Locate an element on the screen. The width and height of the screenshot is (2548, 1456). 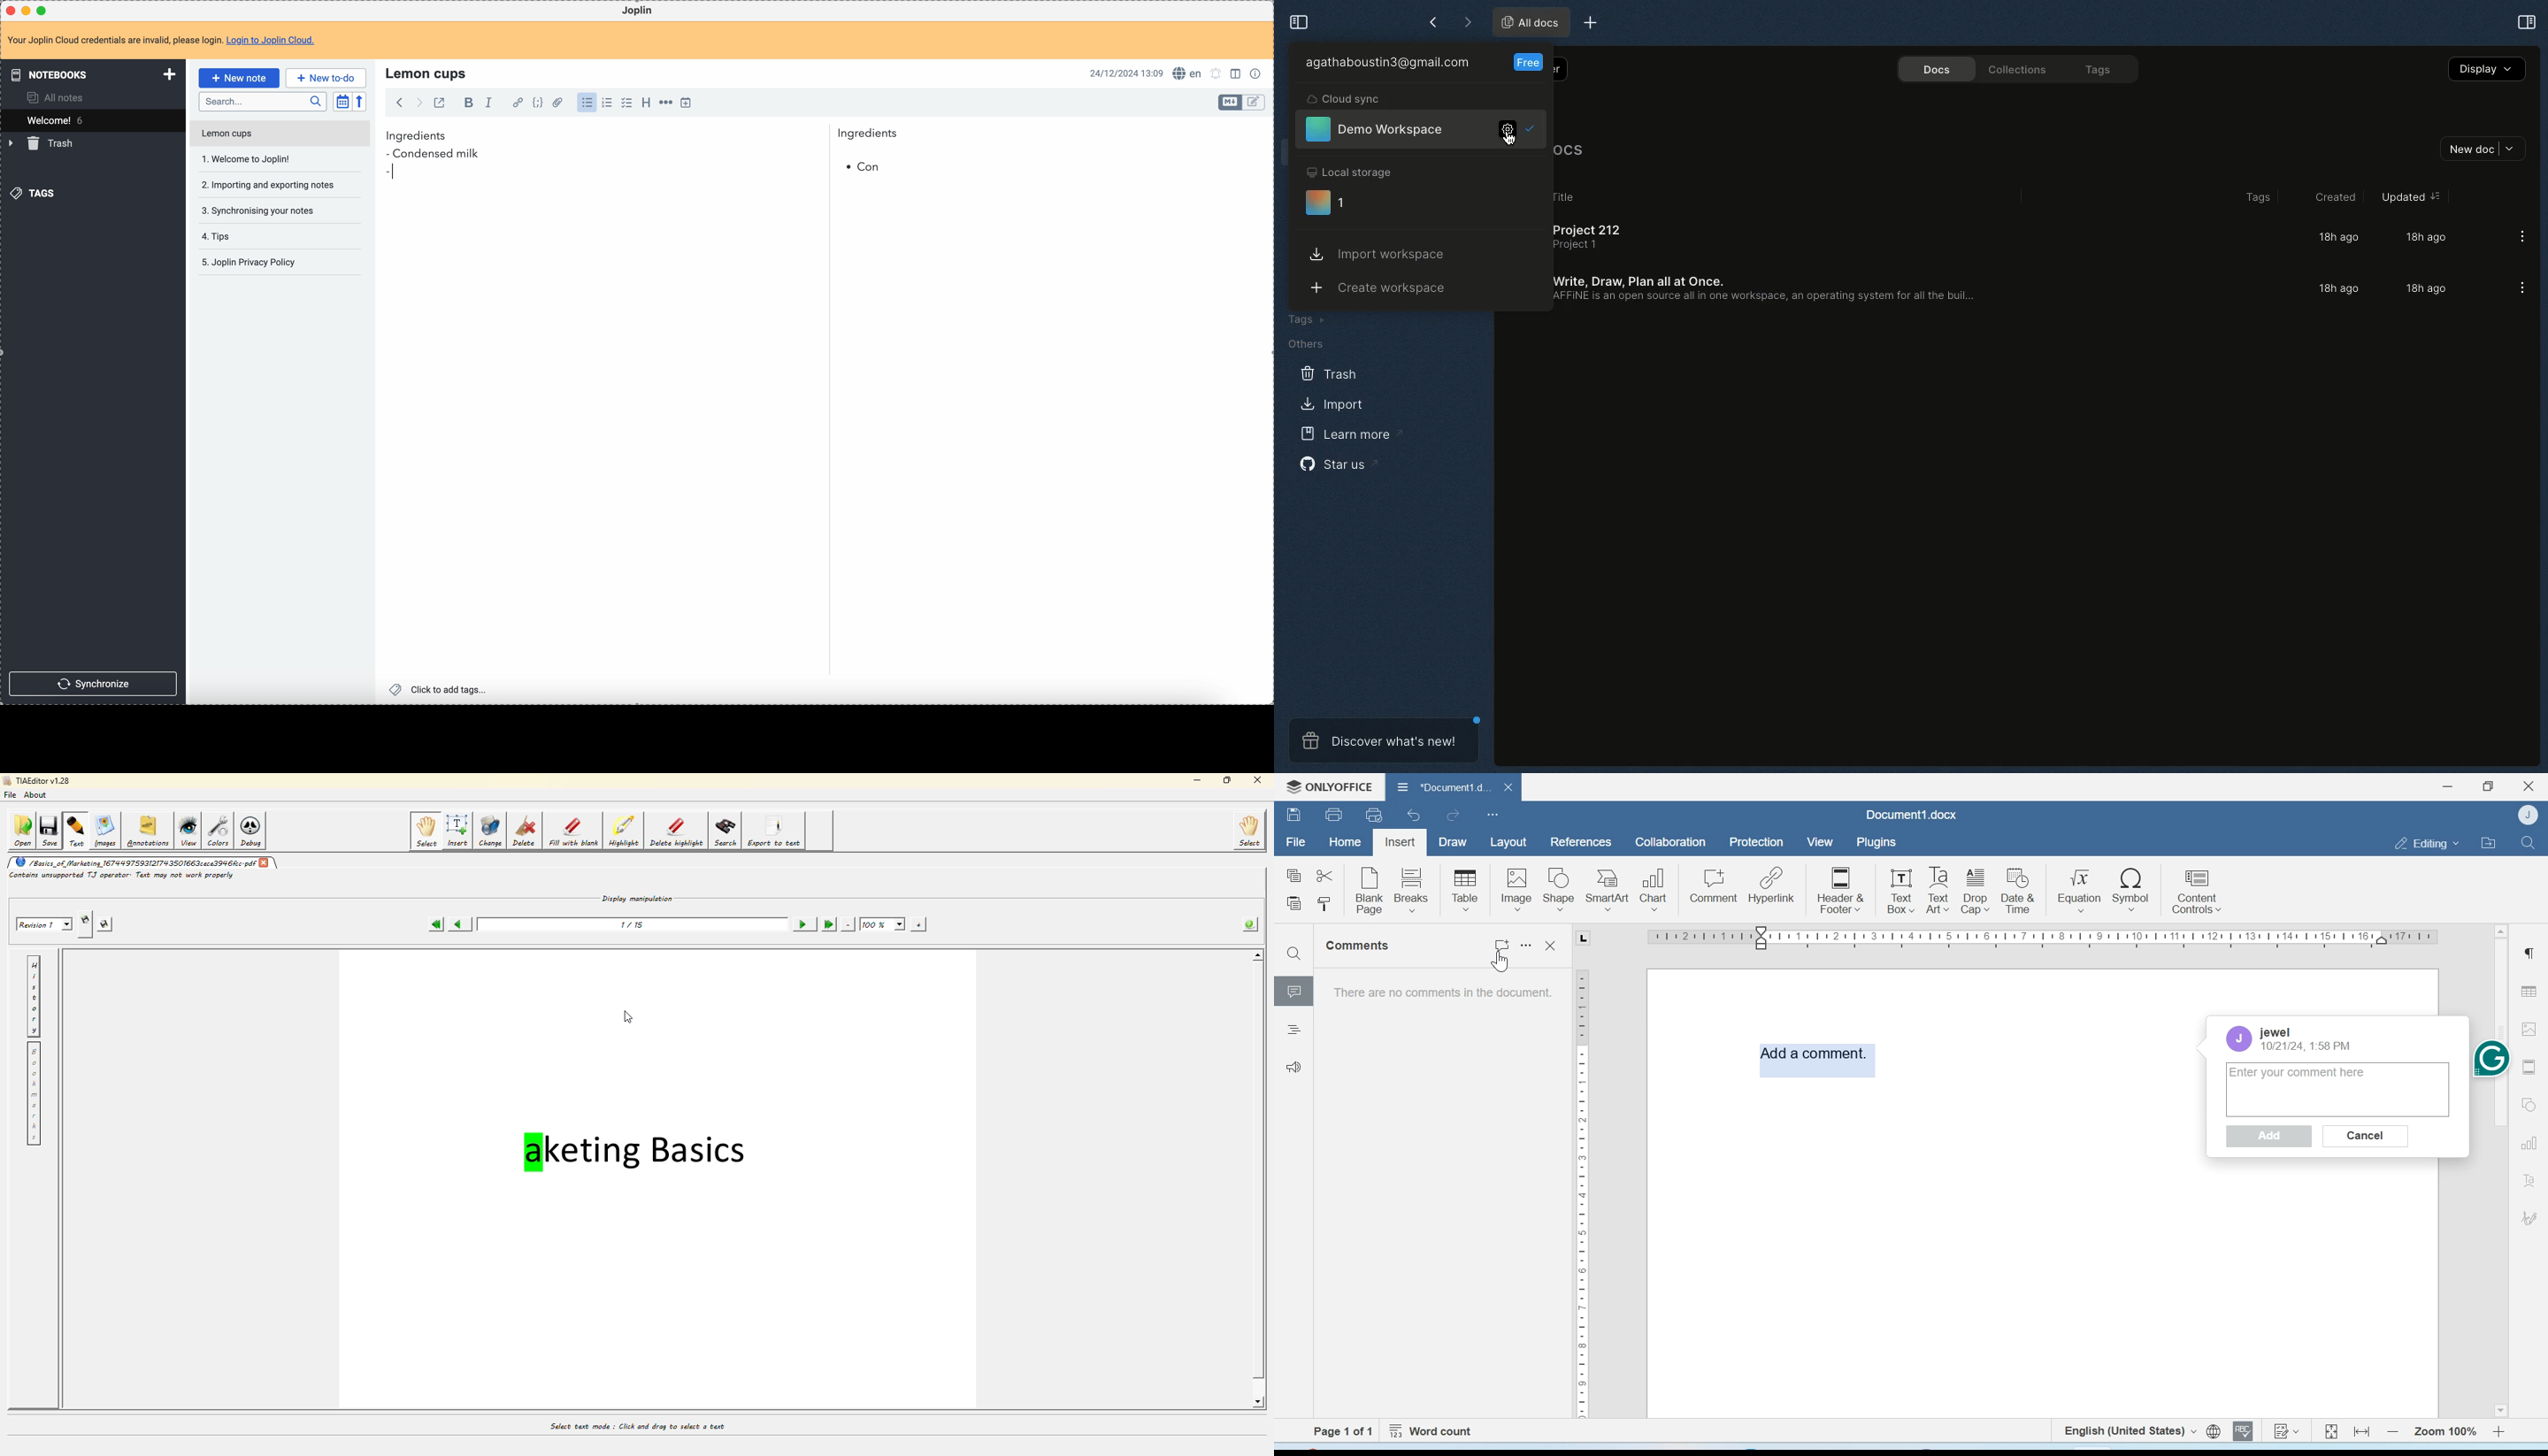
date and hour is located at coordinates (1127, 72).